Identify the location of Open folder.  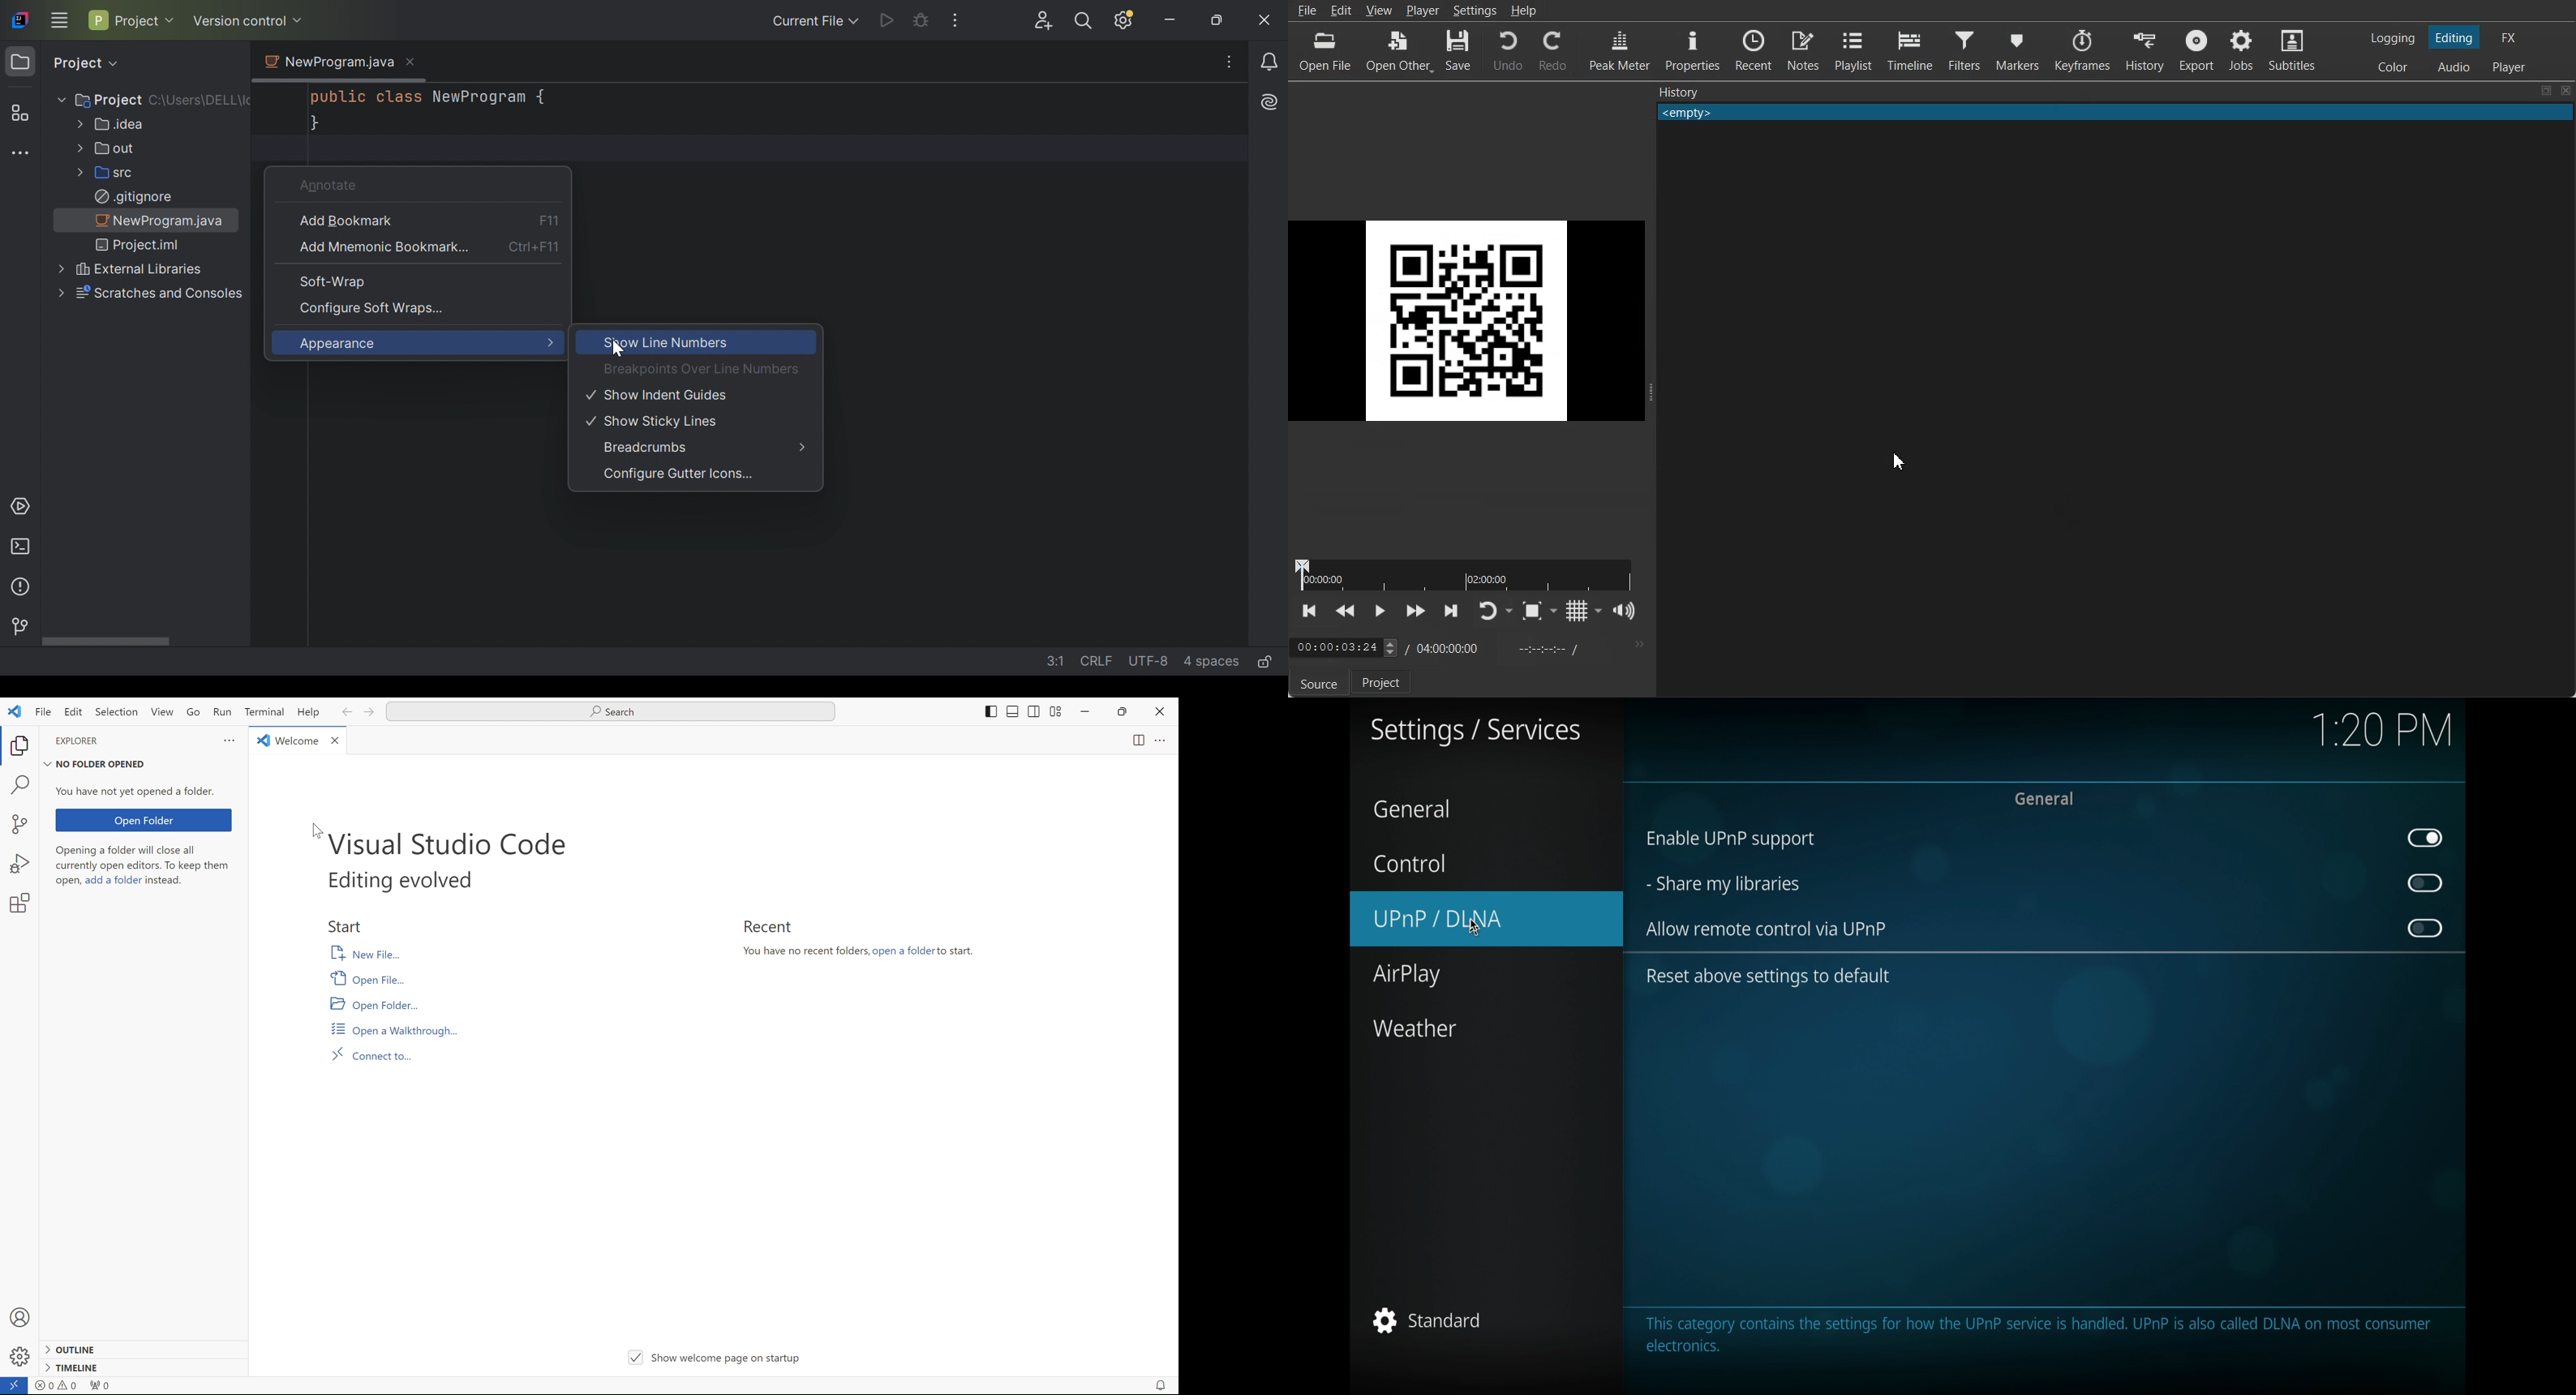
(373, 1004).